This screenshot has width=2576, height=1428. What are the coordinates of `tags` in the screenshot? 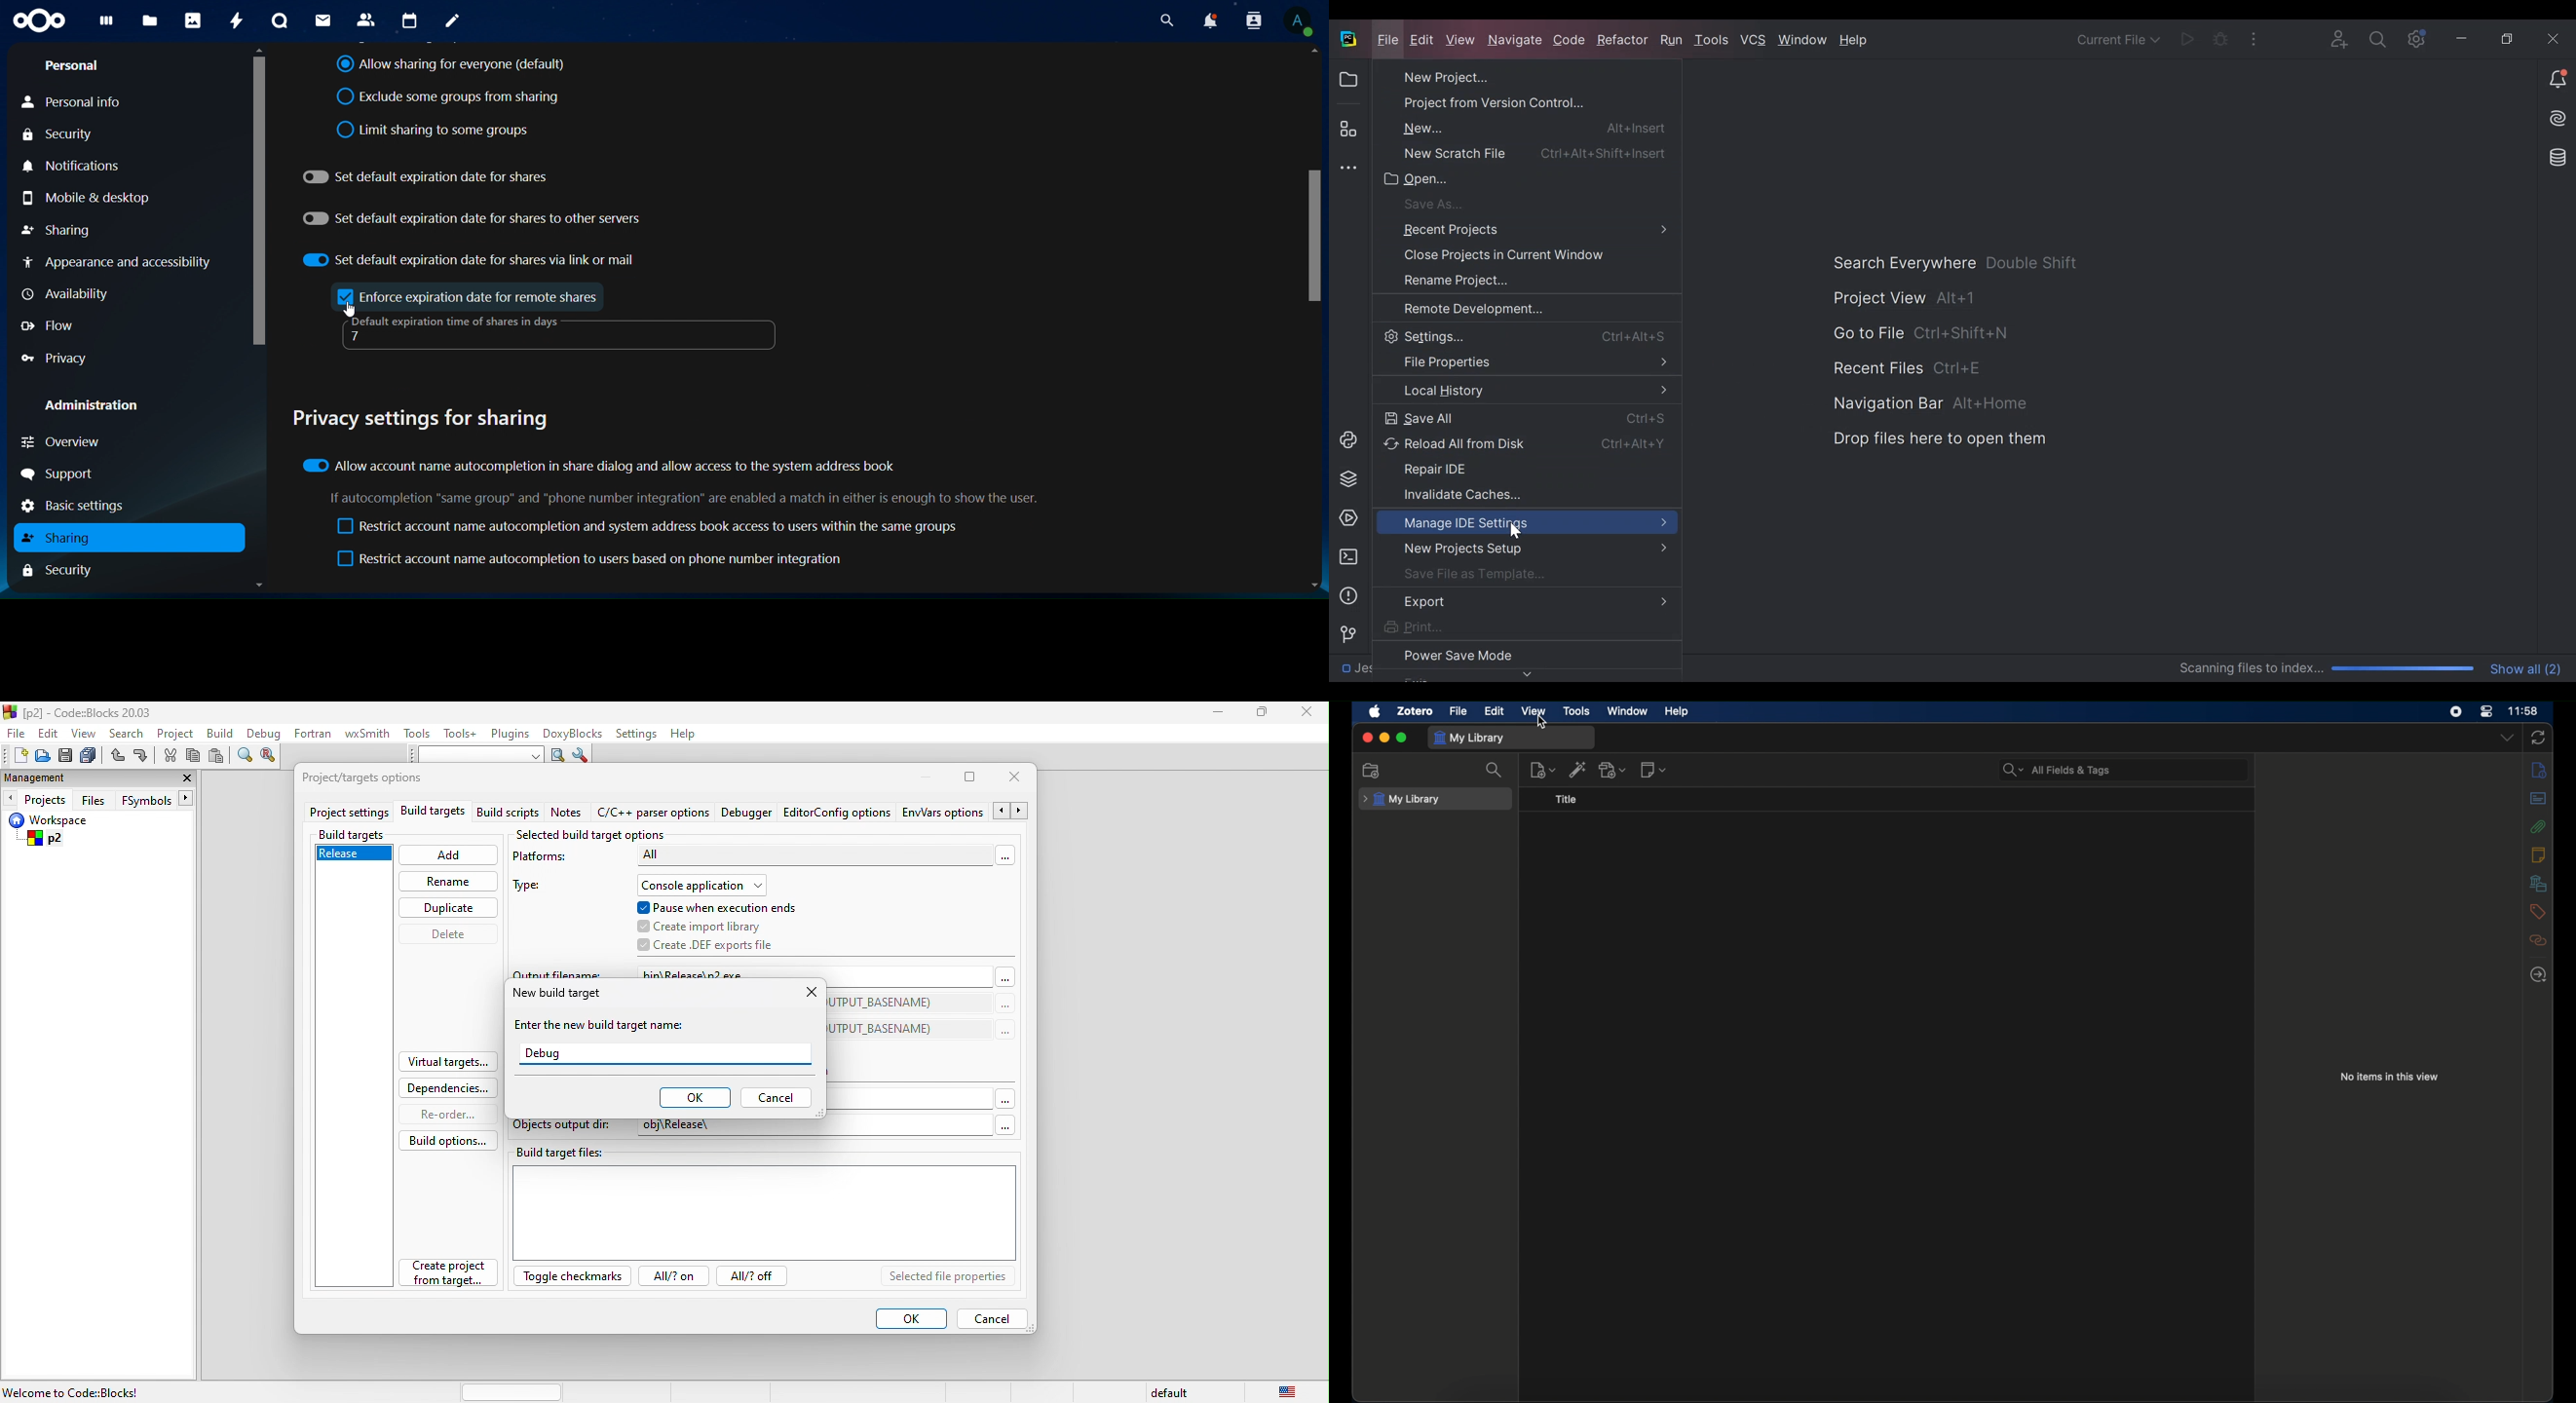 It's located at (2538, 911).